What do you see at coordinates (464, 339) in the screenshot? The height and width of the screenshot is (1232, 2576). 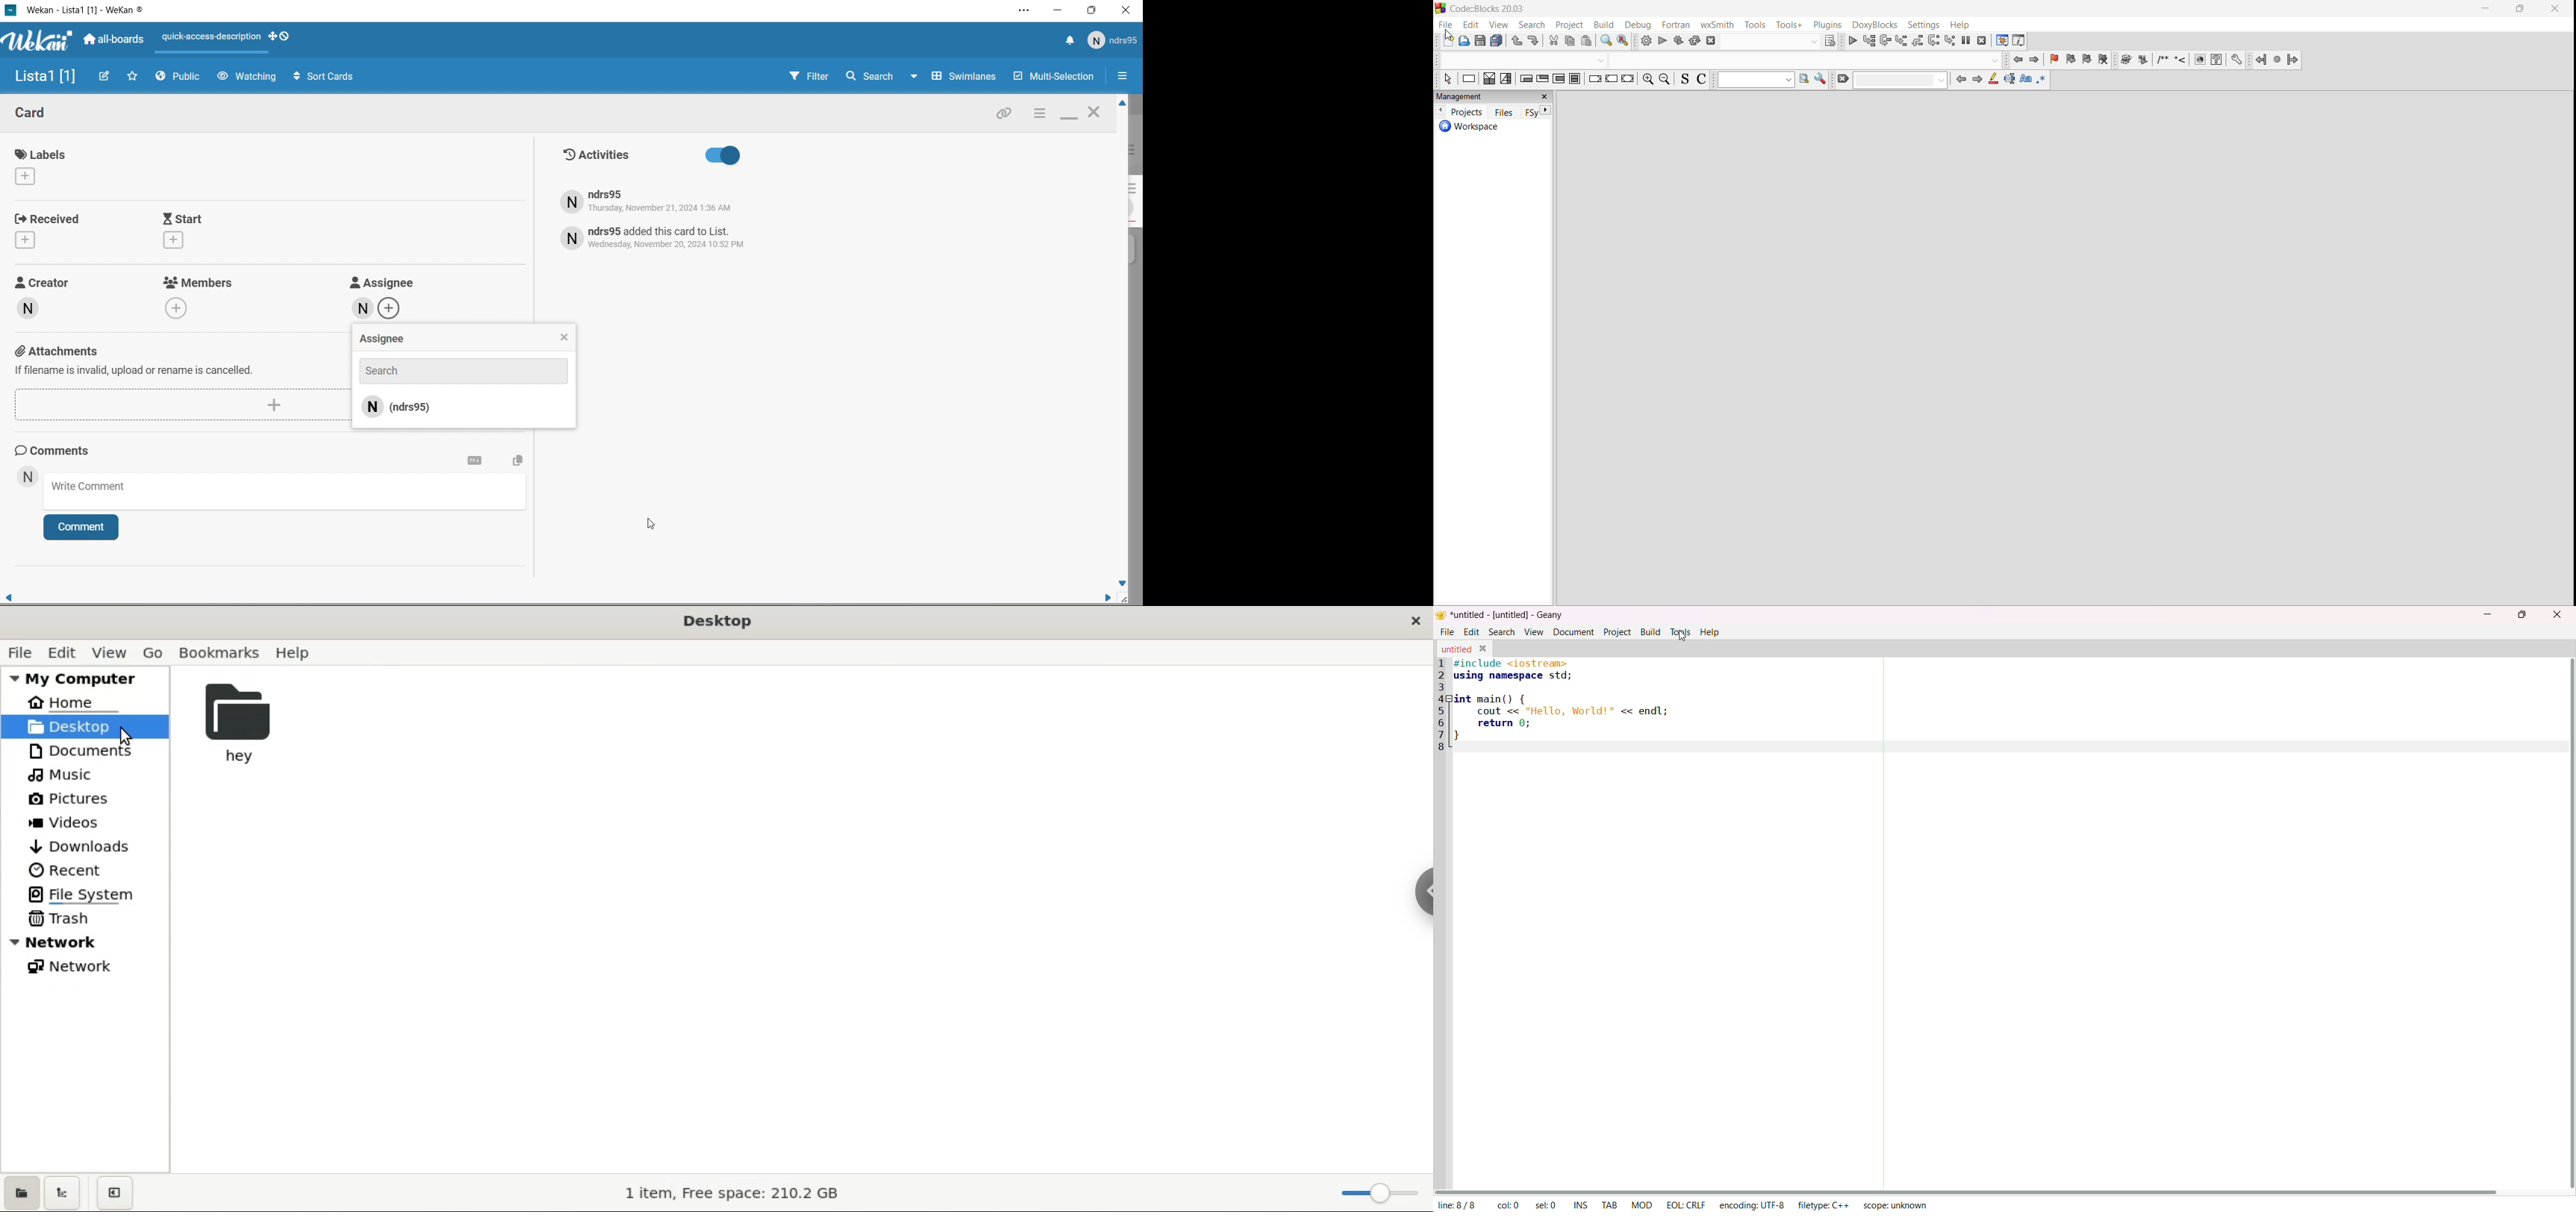 I see `Asignee` at bounding box center [464, 339].